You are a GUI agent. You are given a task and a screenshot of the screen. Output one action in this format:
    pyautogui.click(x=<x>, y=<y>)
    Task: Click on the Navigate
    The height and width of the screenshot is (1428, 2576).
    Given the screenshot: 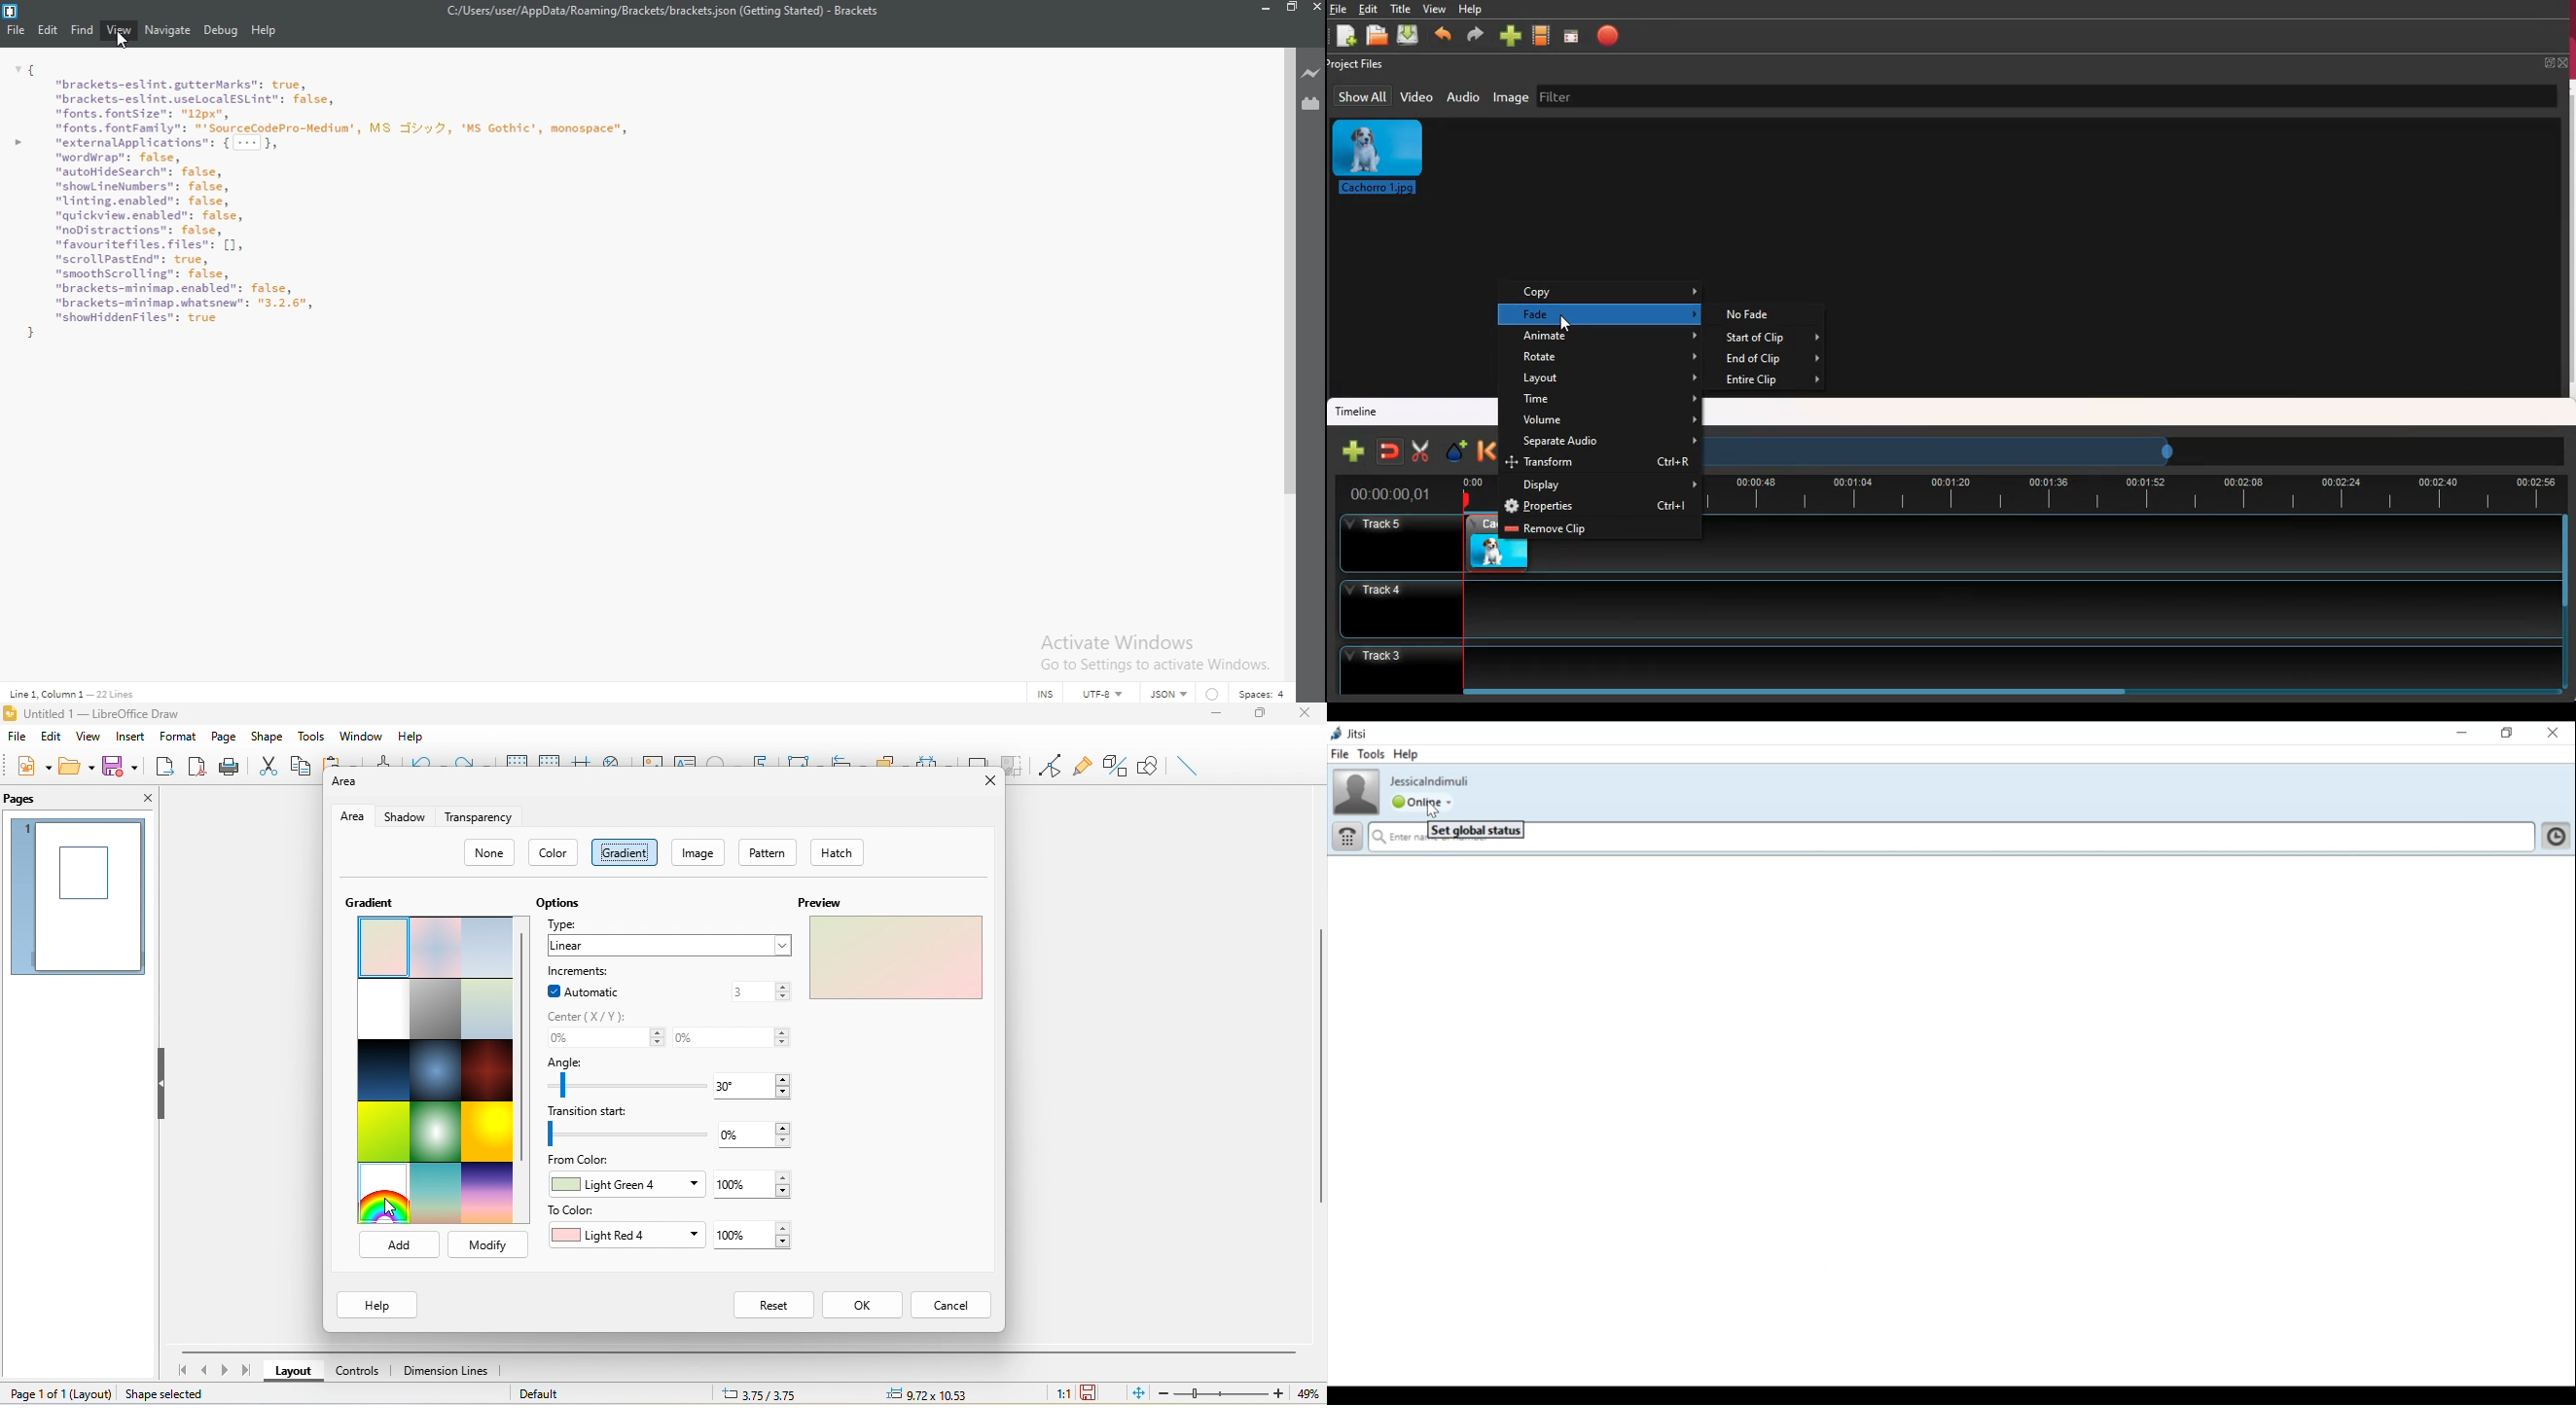 What is the action you would take?
    pyautogui.click(x=168, y=30)
    